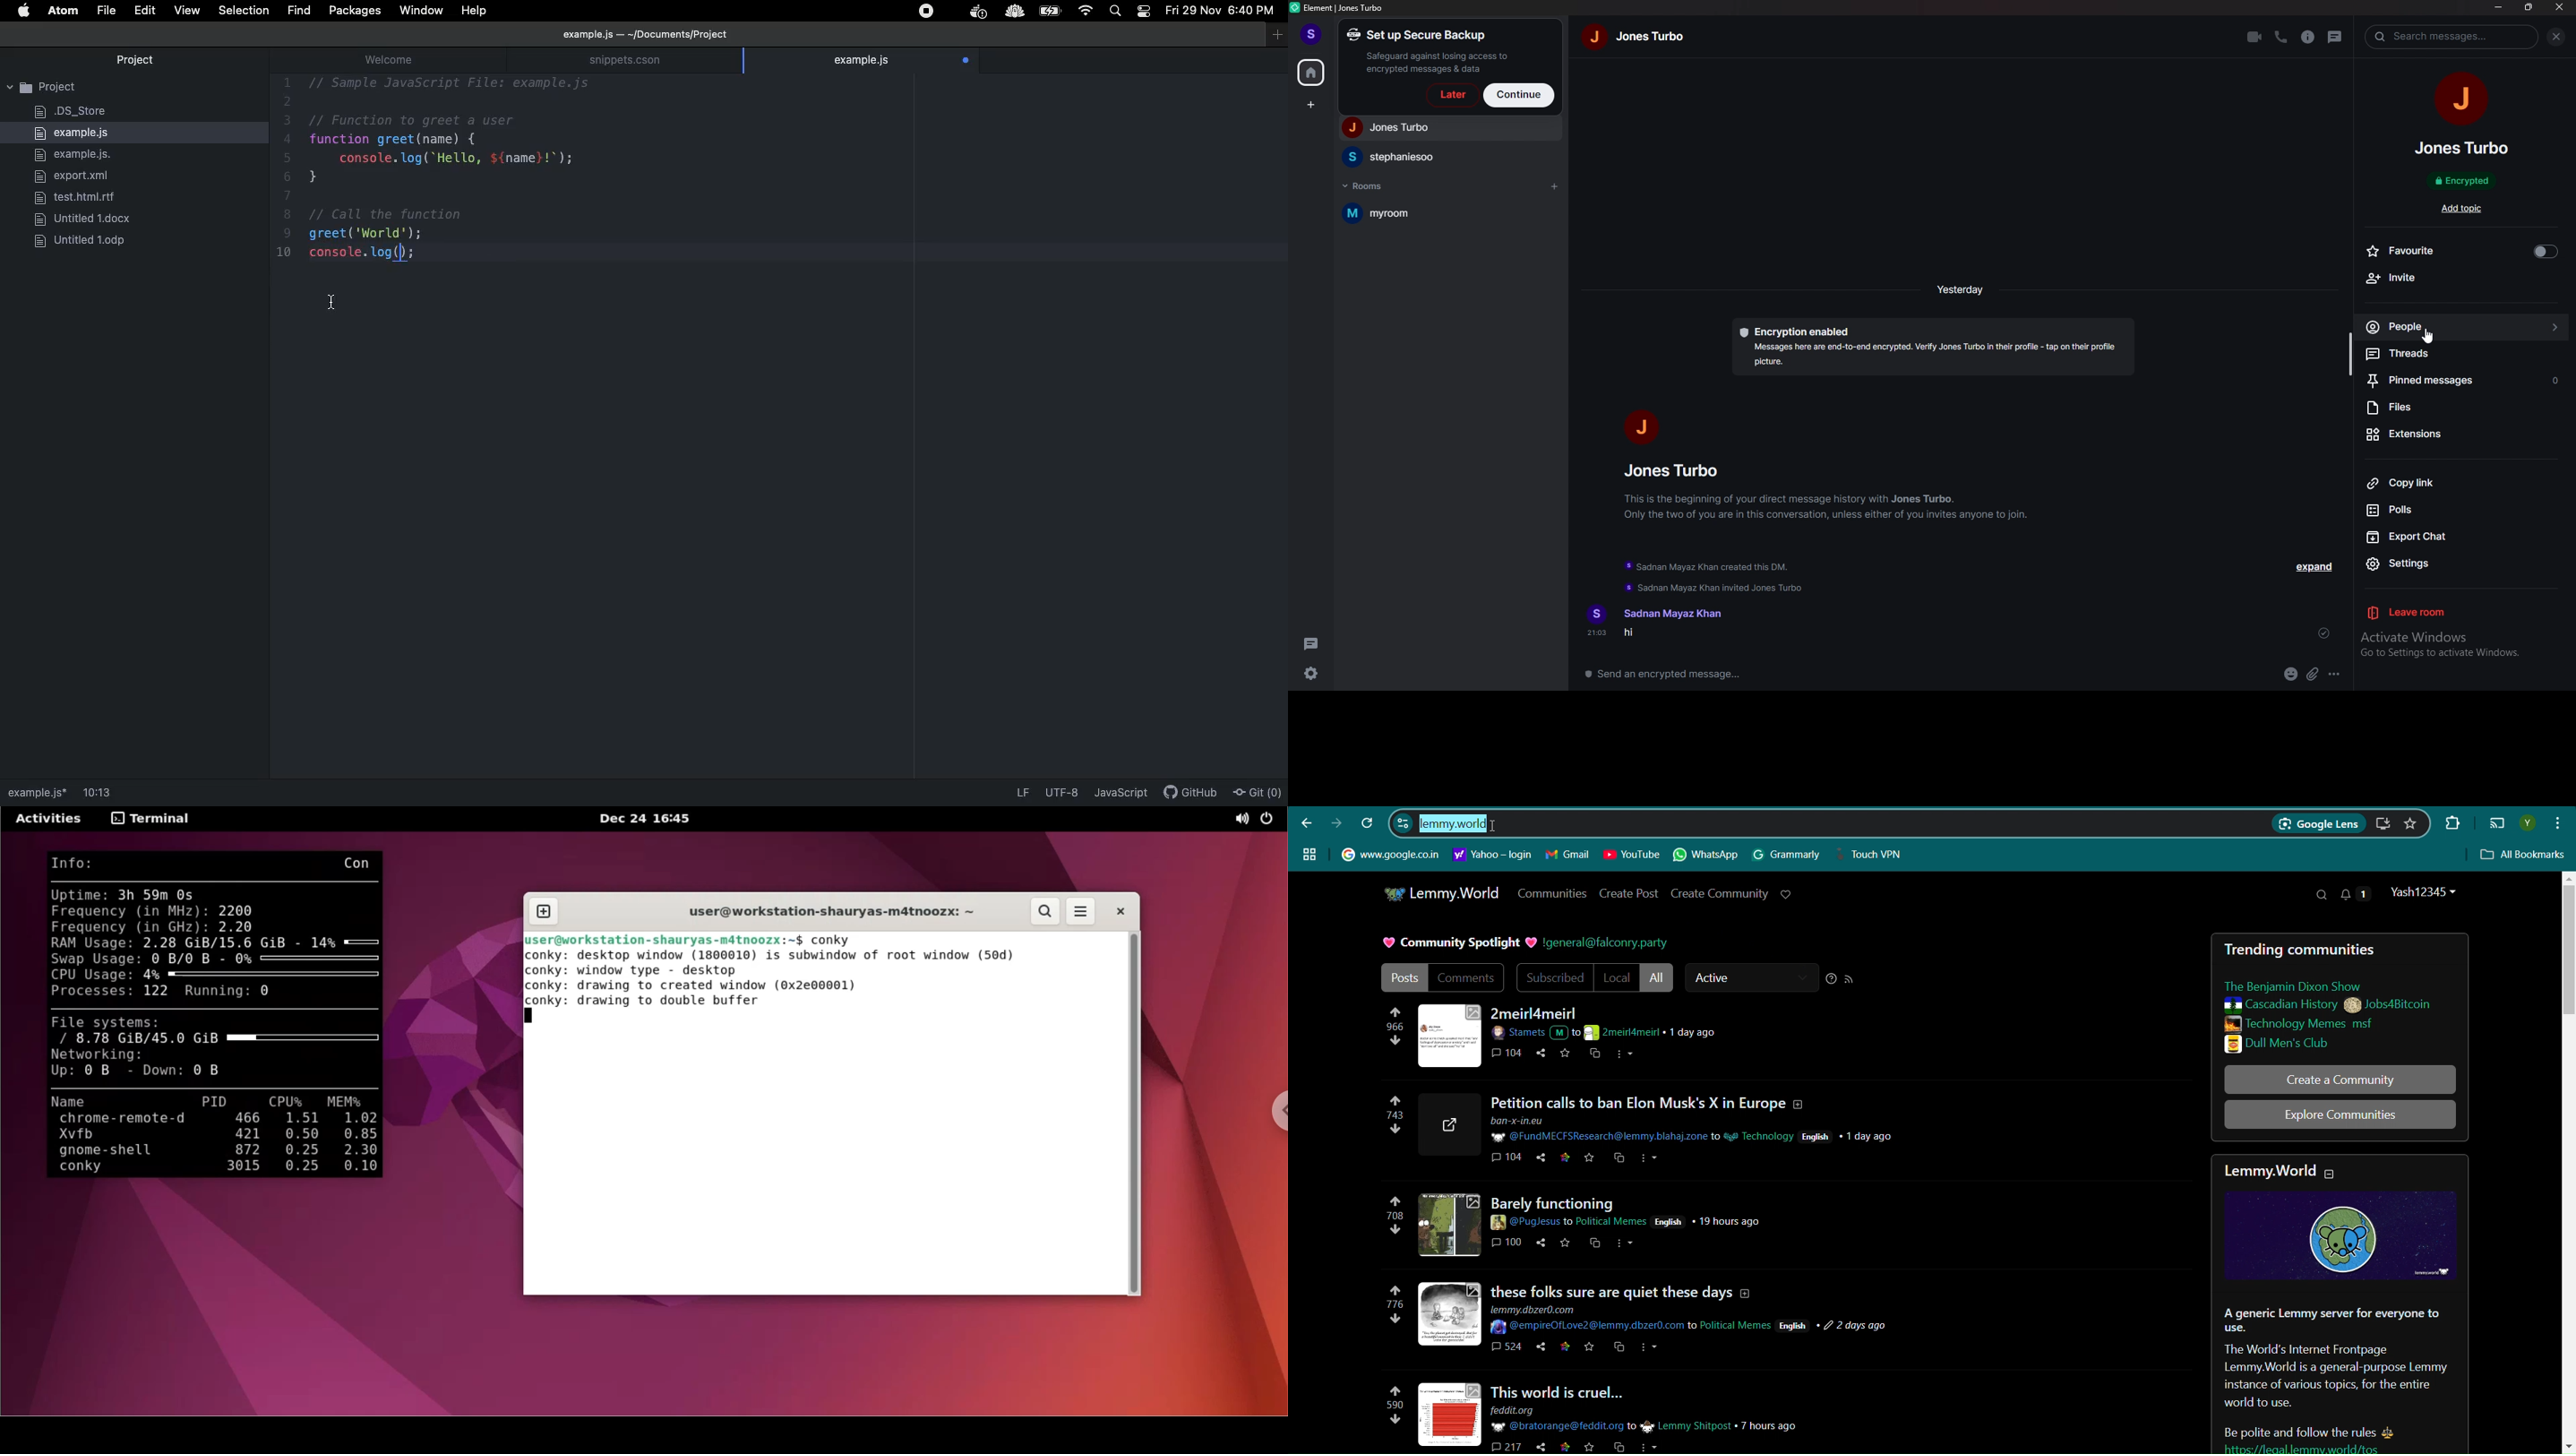 The width and height of the screenshot is (2576, 1456). What do you see at coordinates (401, 59) in the screenshot?
I see `welcome` at bounding box center [401, 59].